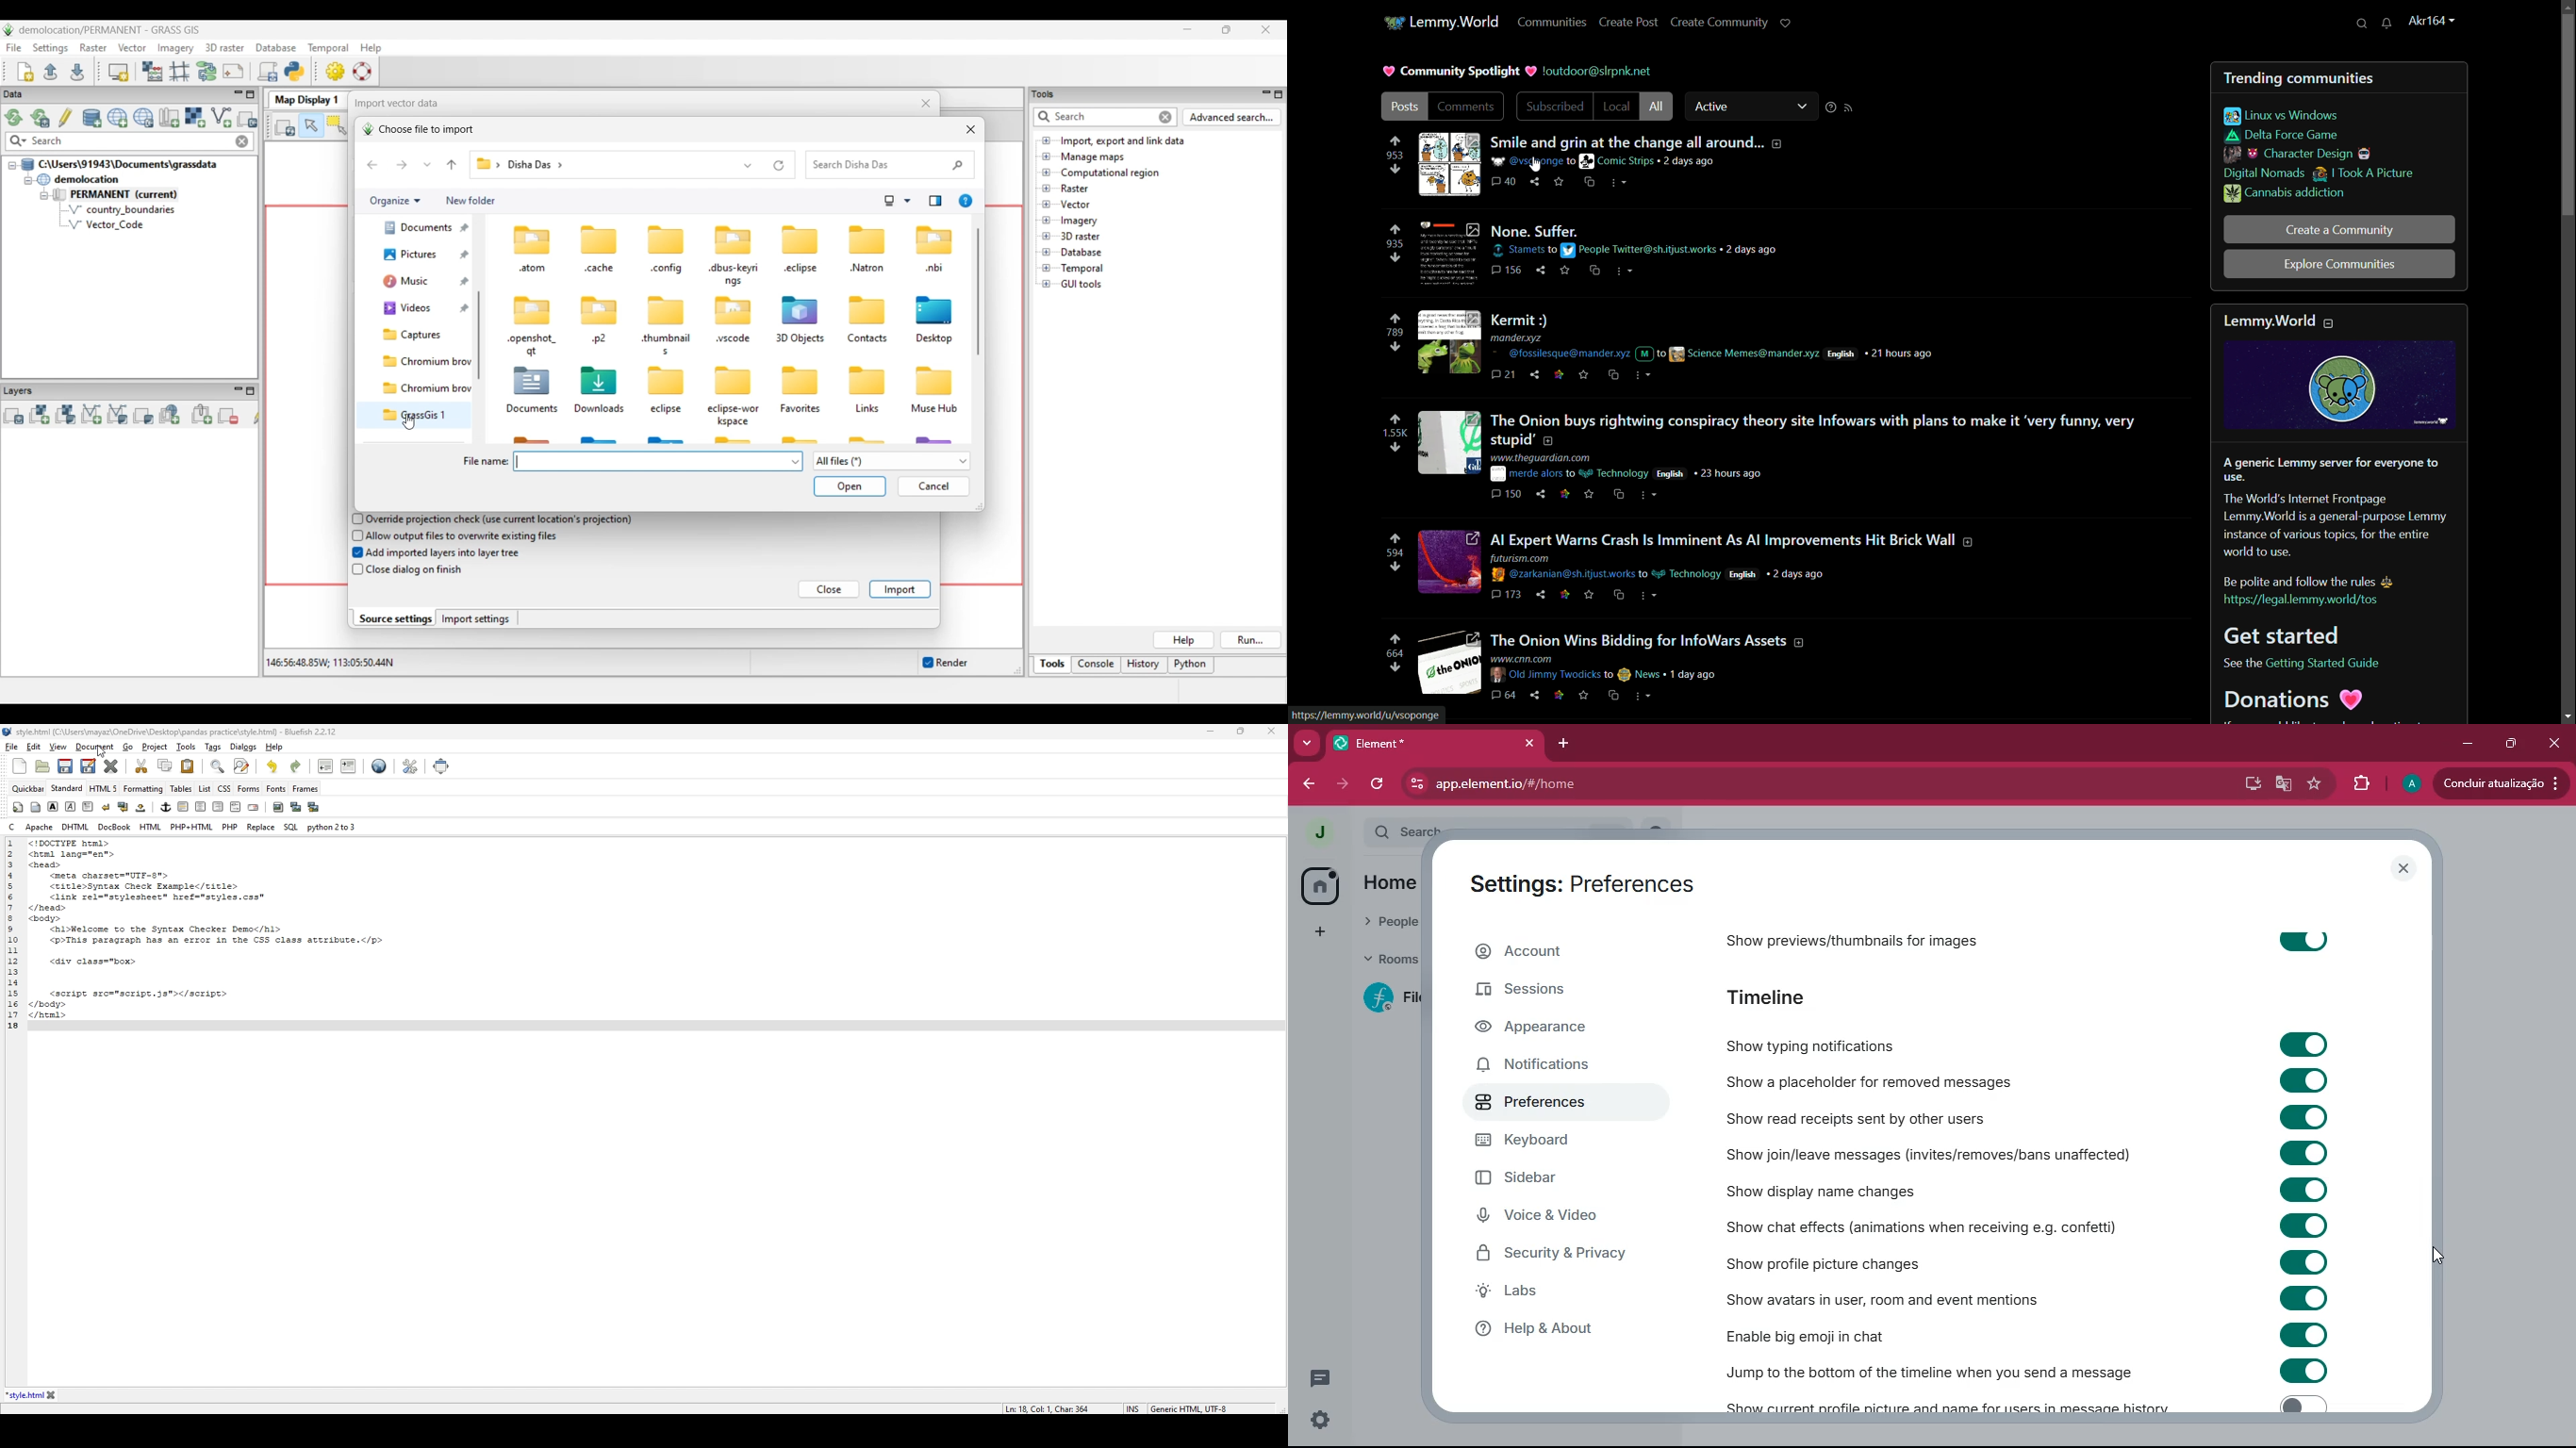 This screenshot has height=1456, width=2576. I want to click on downvote, so click(1394, 448).